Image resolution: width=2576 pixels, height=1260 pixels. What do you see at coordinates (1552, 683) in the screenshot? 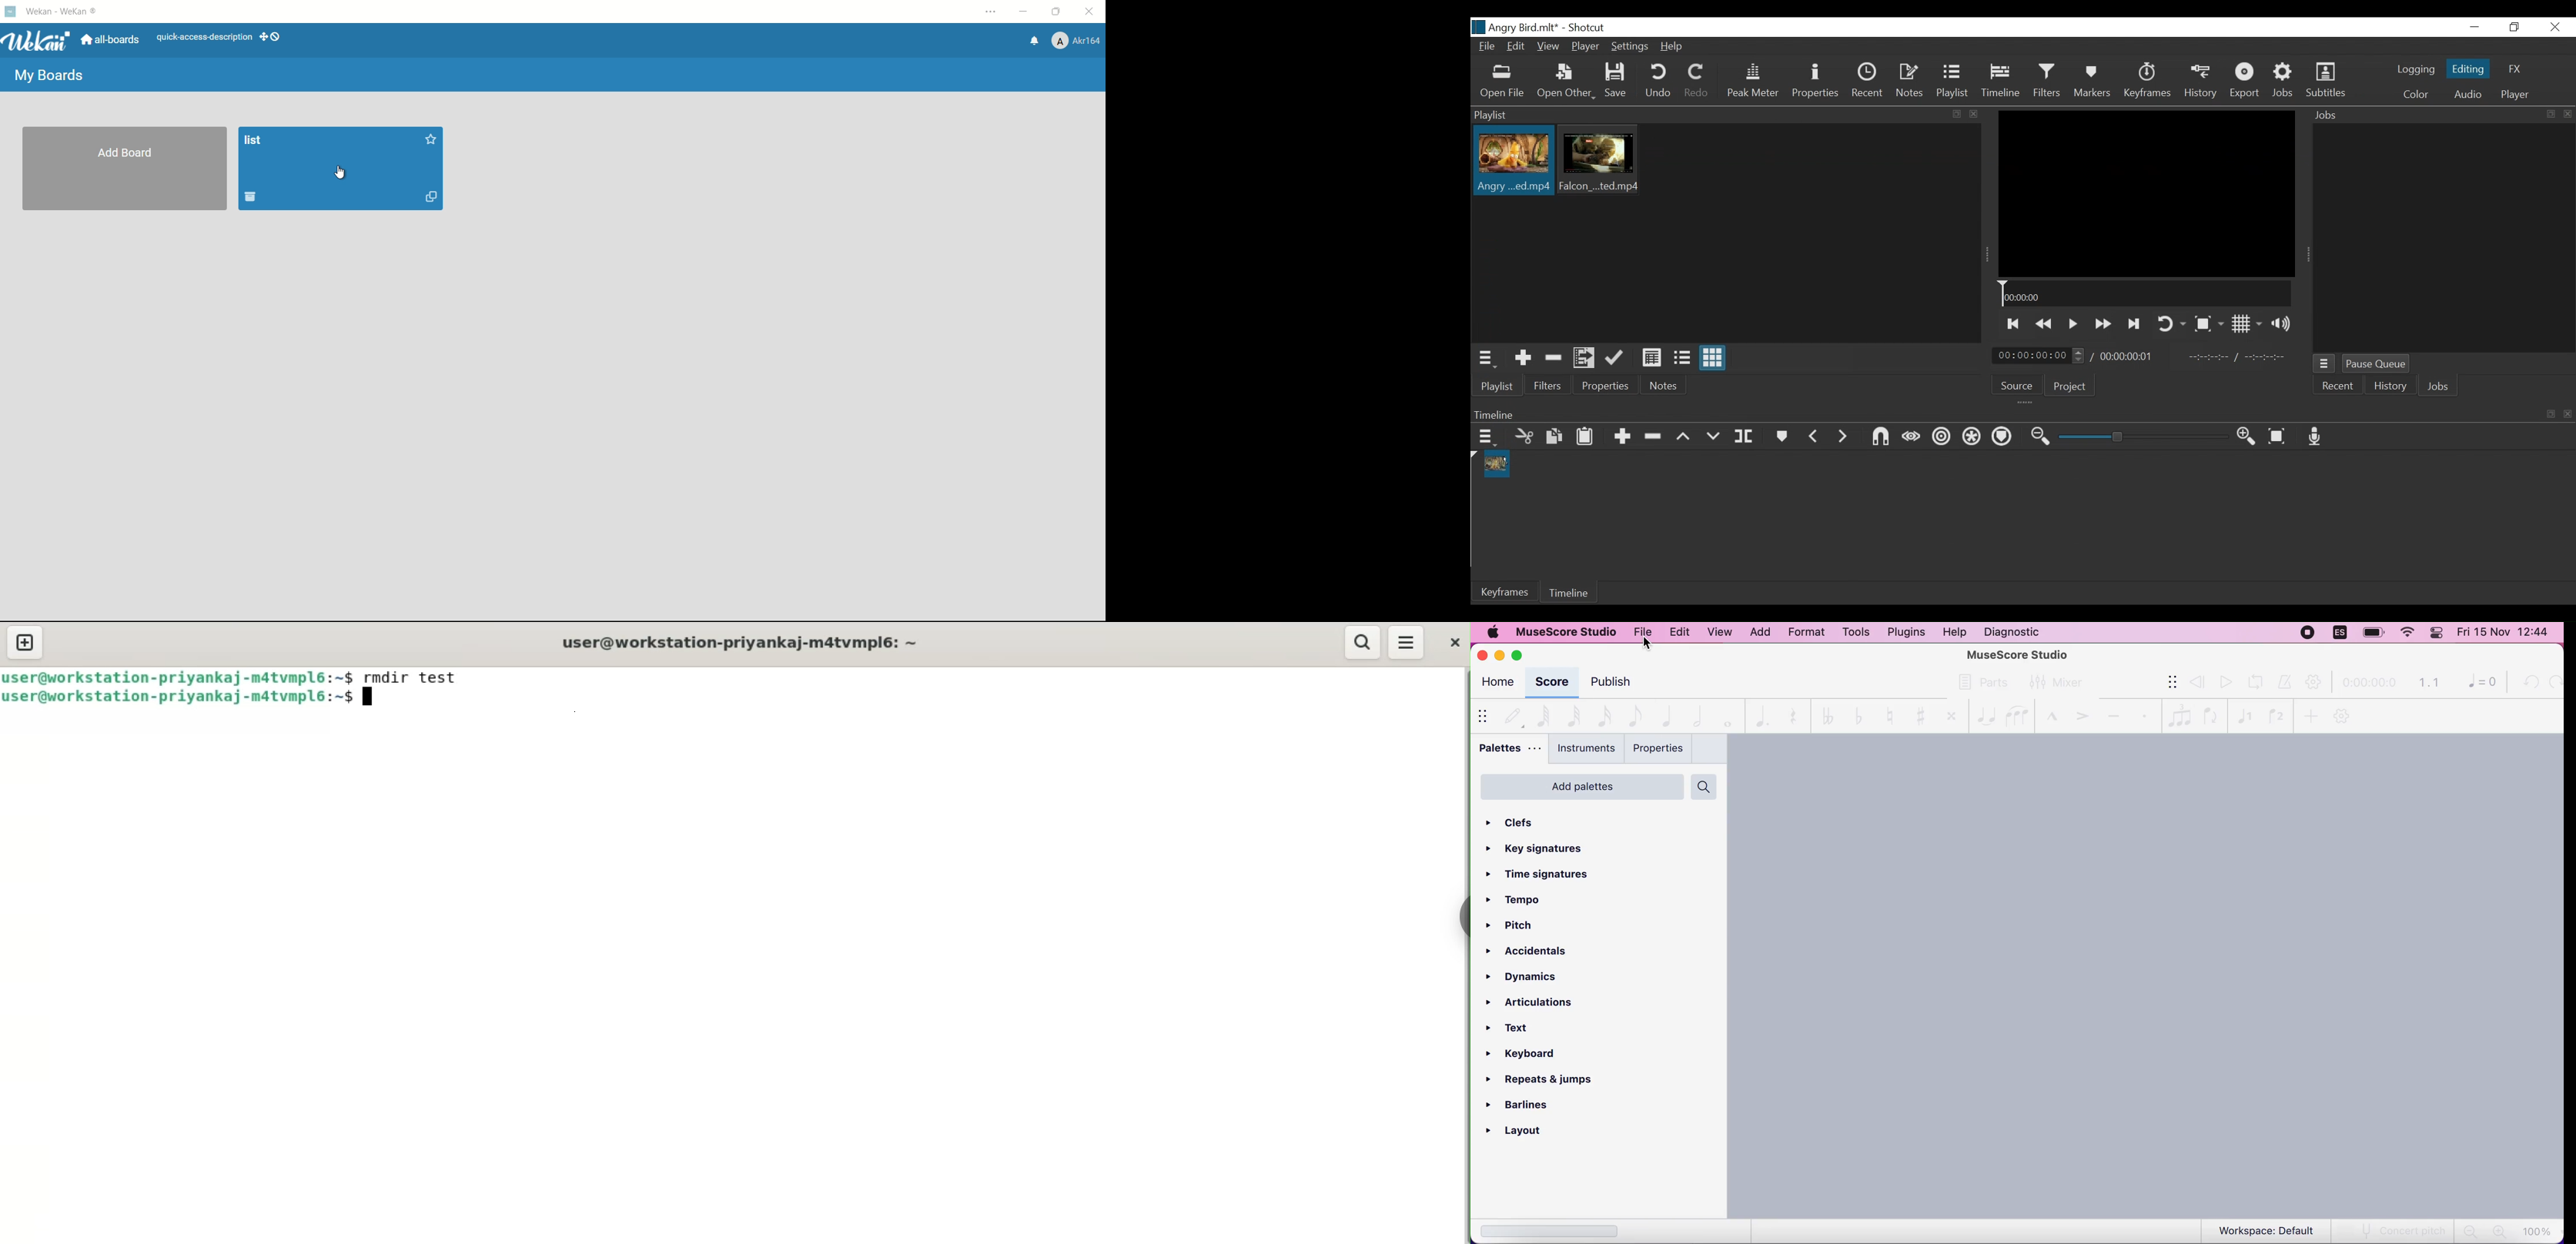
I see `score` at bounding box center [1552, 683].